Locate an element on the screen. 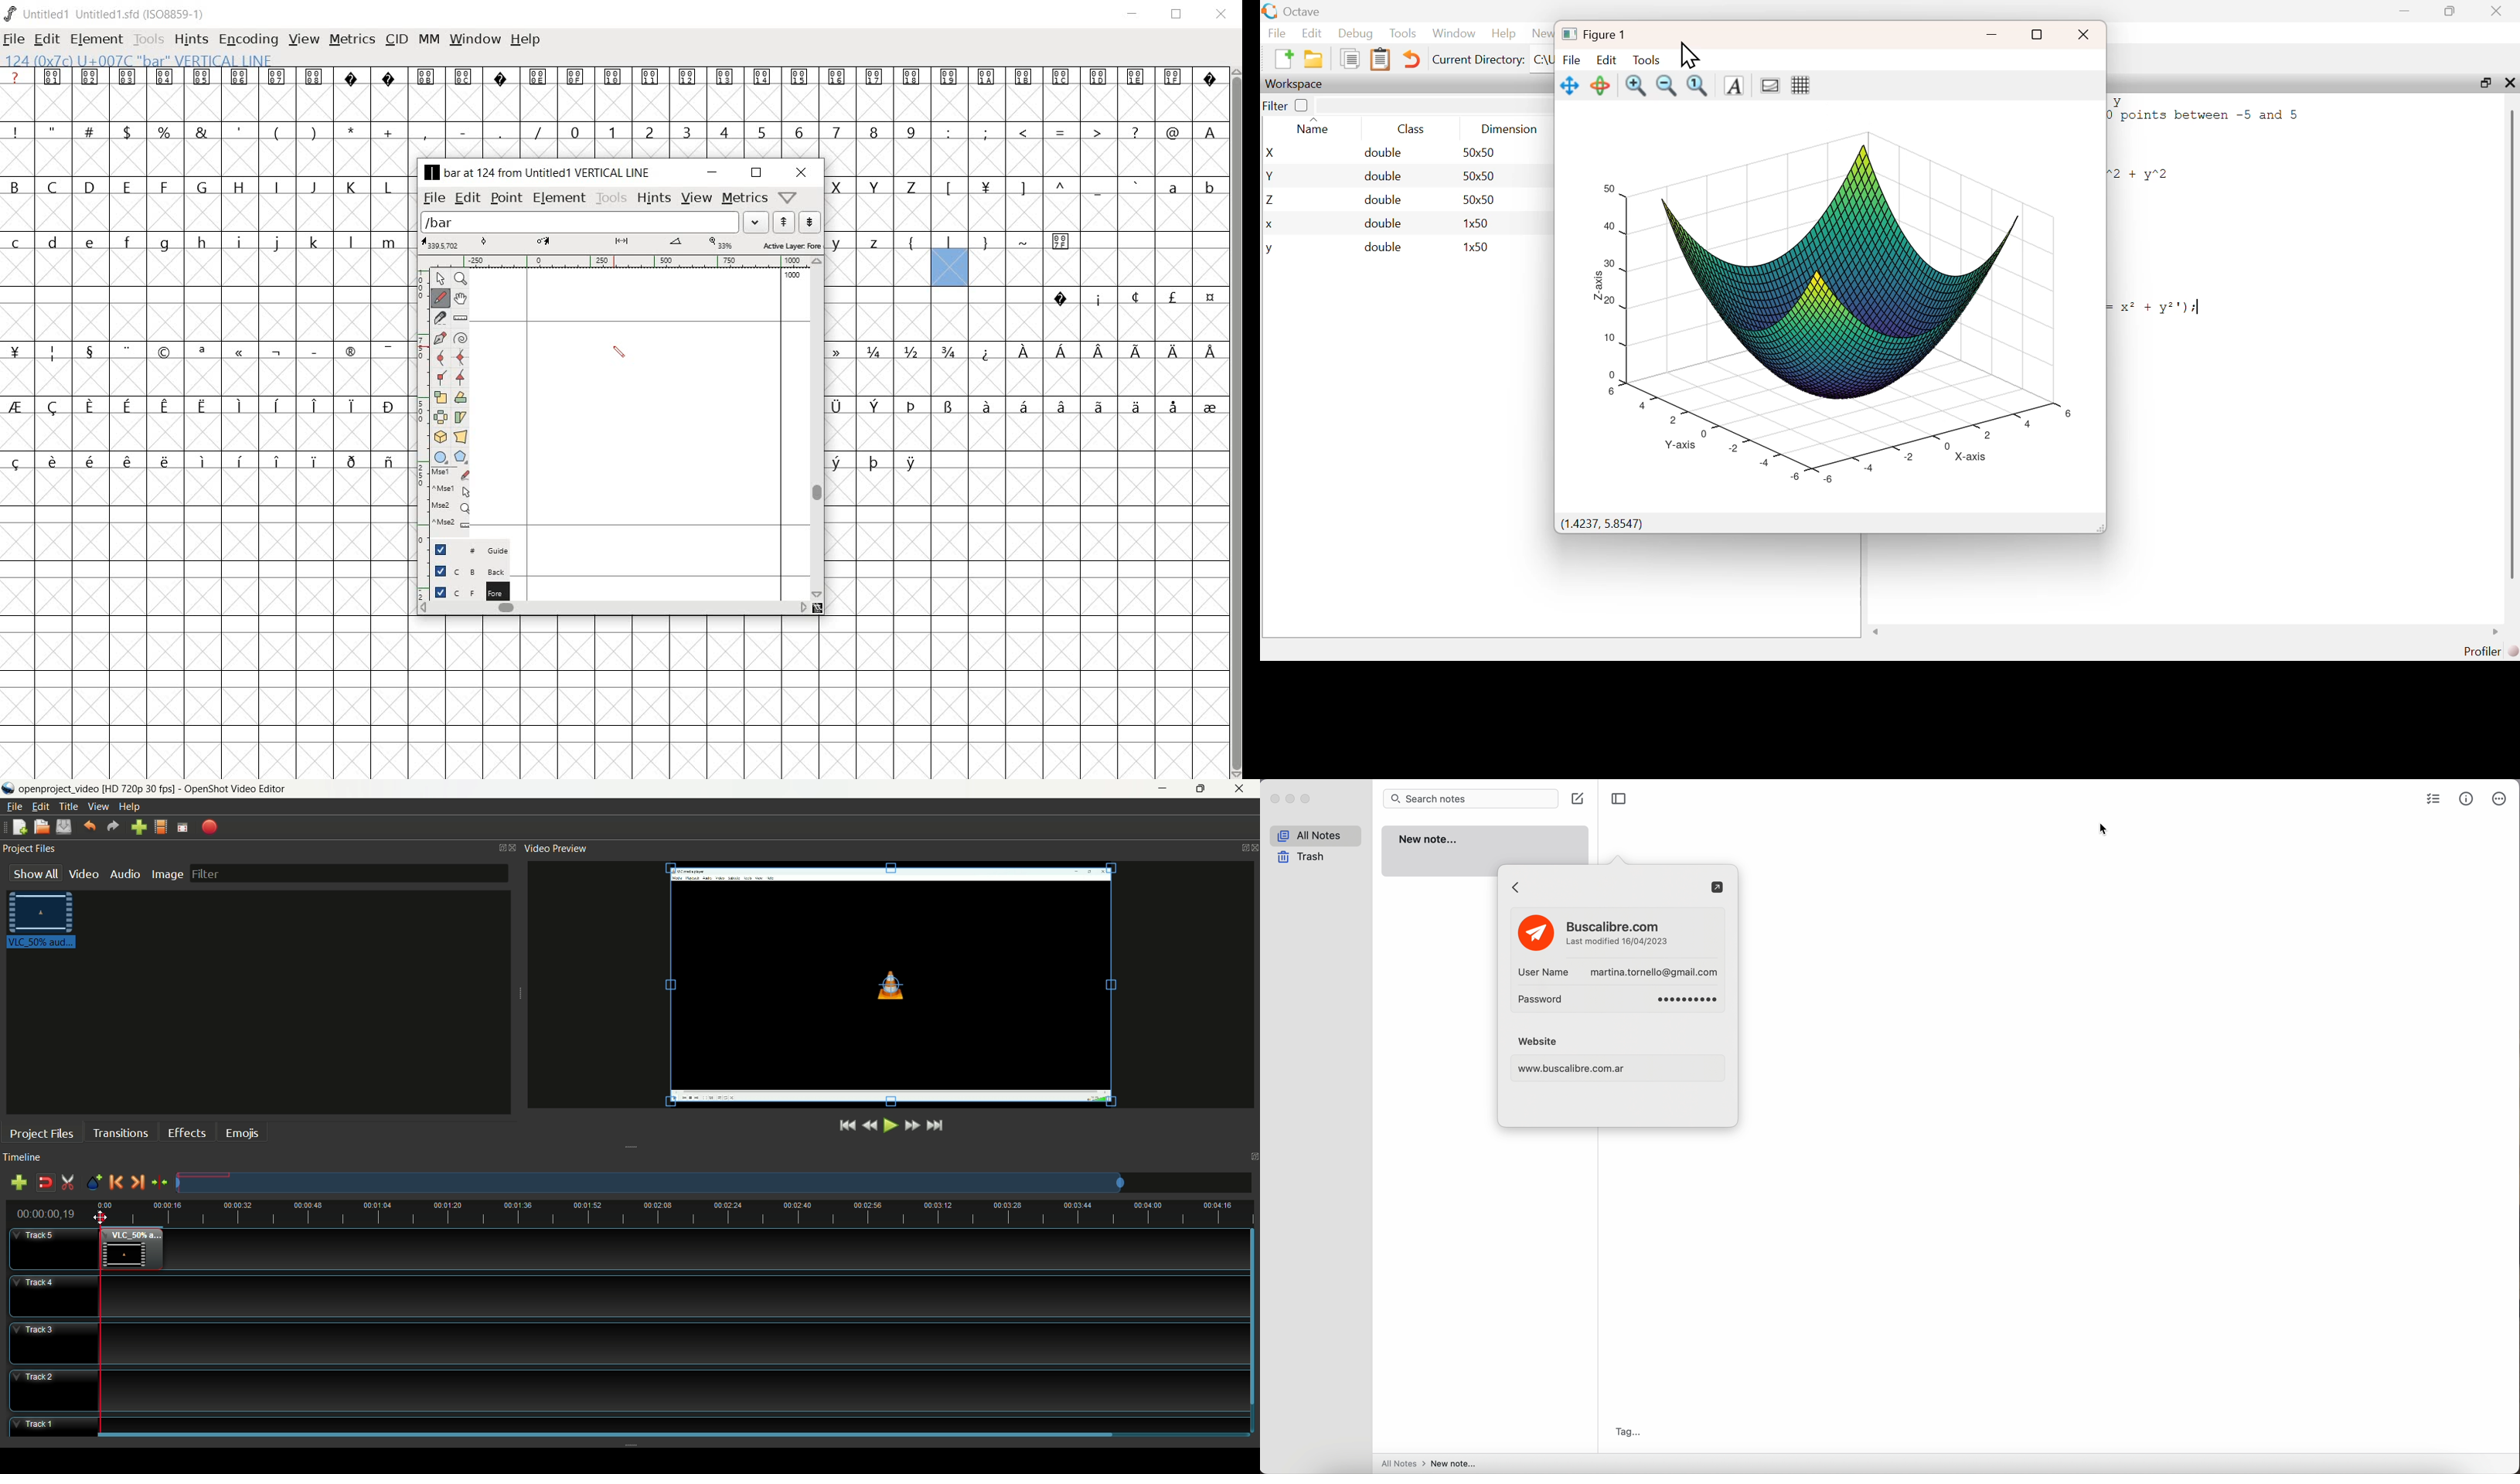 Image resolution: width=2520 pixels, height=1484 pixels. full screen is located at coordinates (2036, 35).